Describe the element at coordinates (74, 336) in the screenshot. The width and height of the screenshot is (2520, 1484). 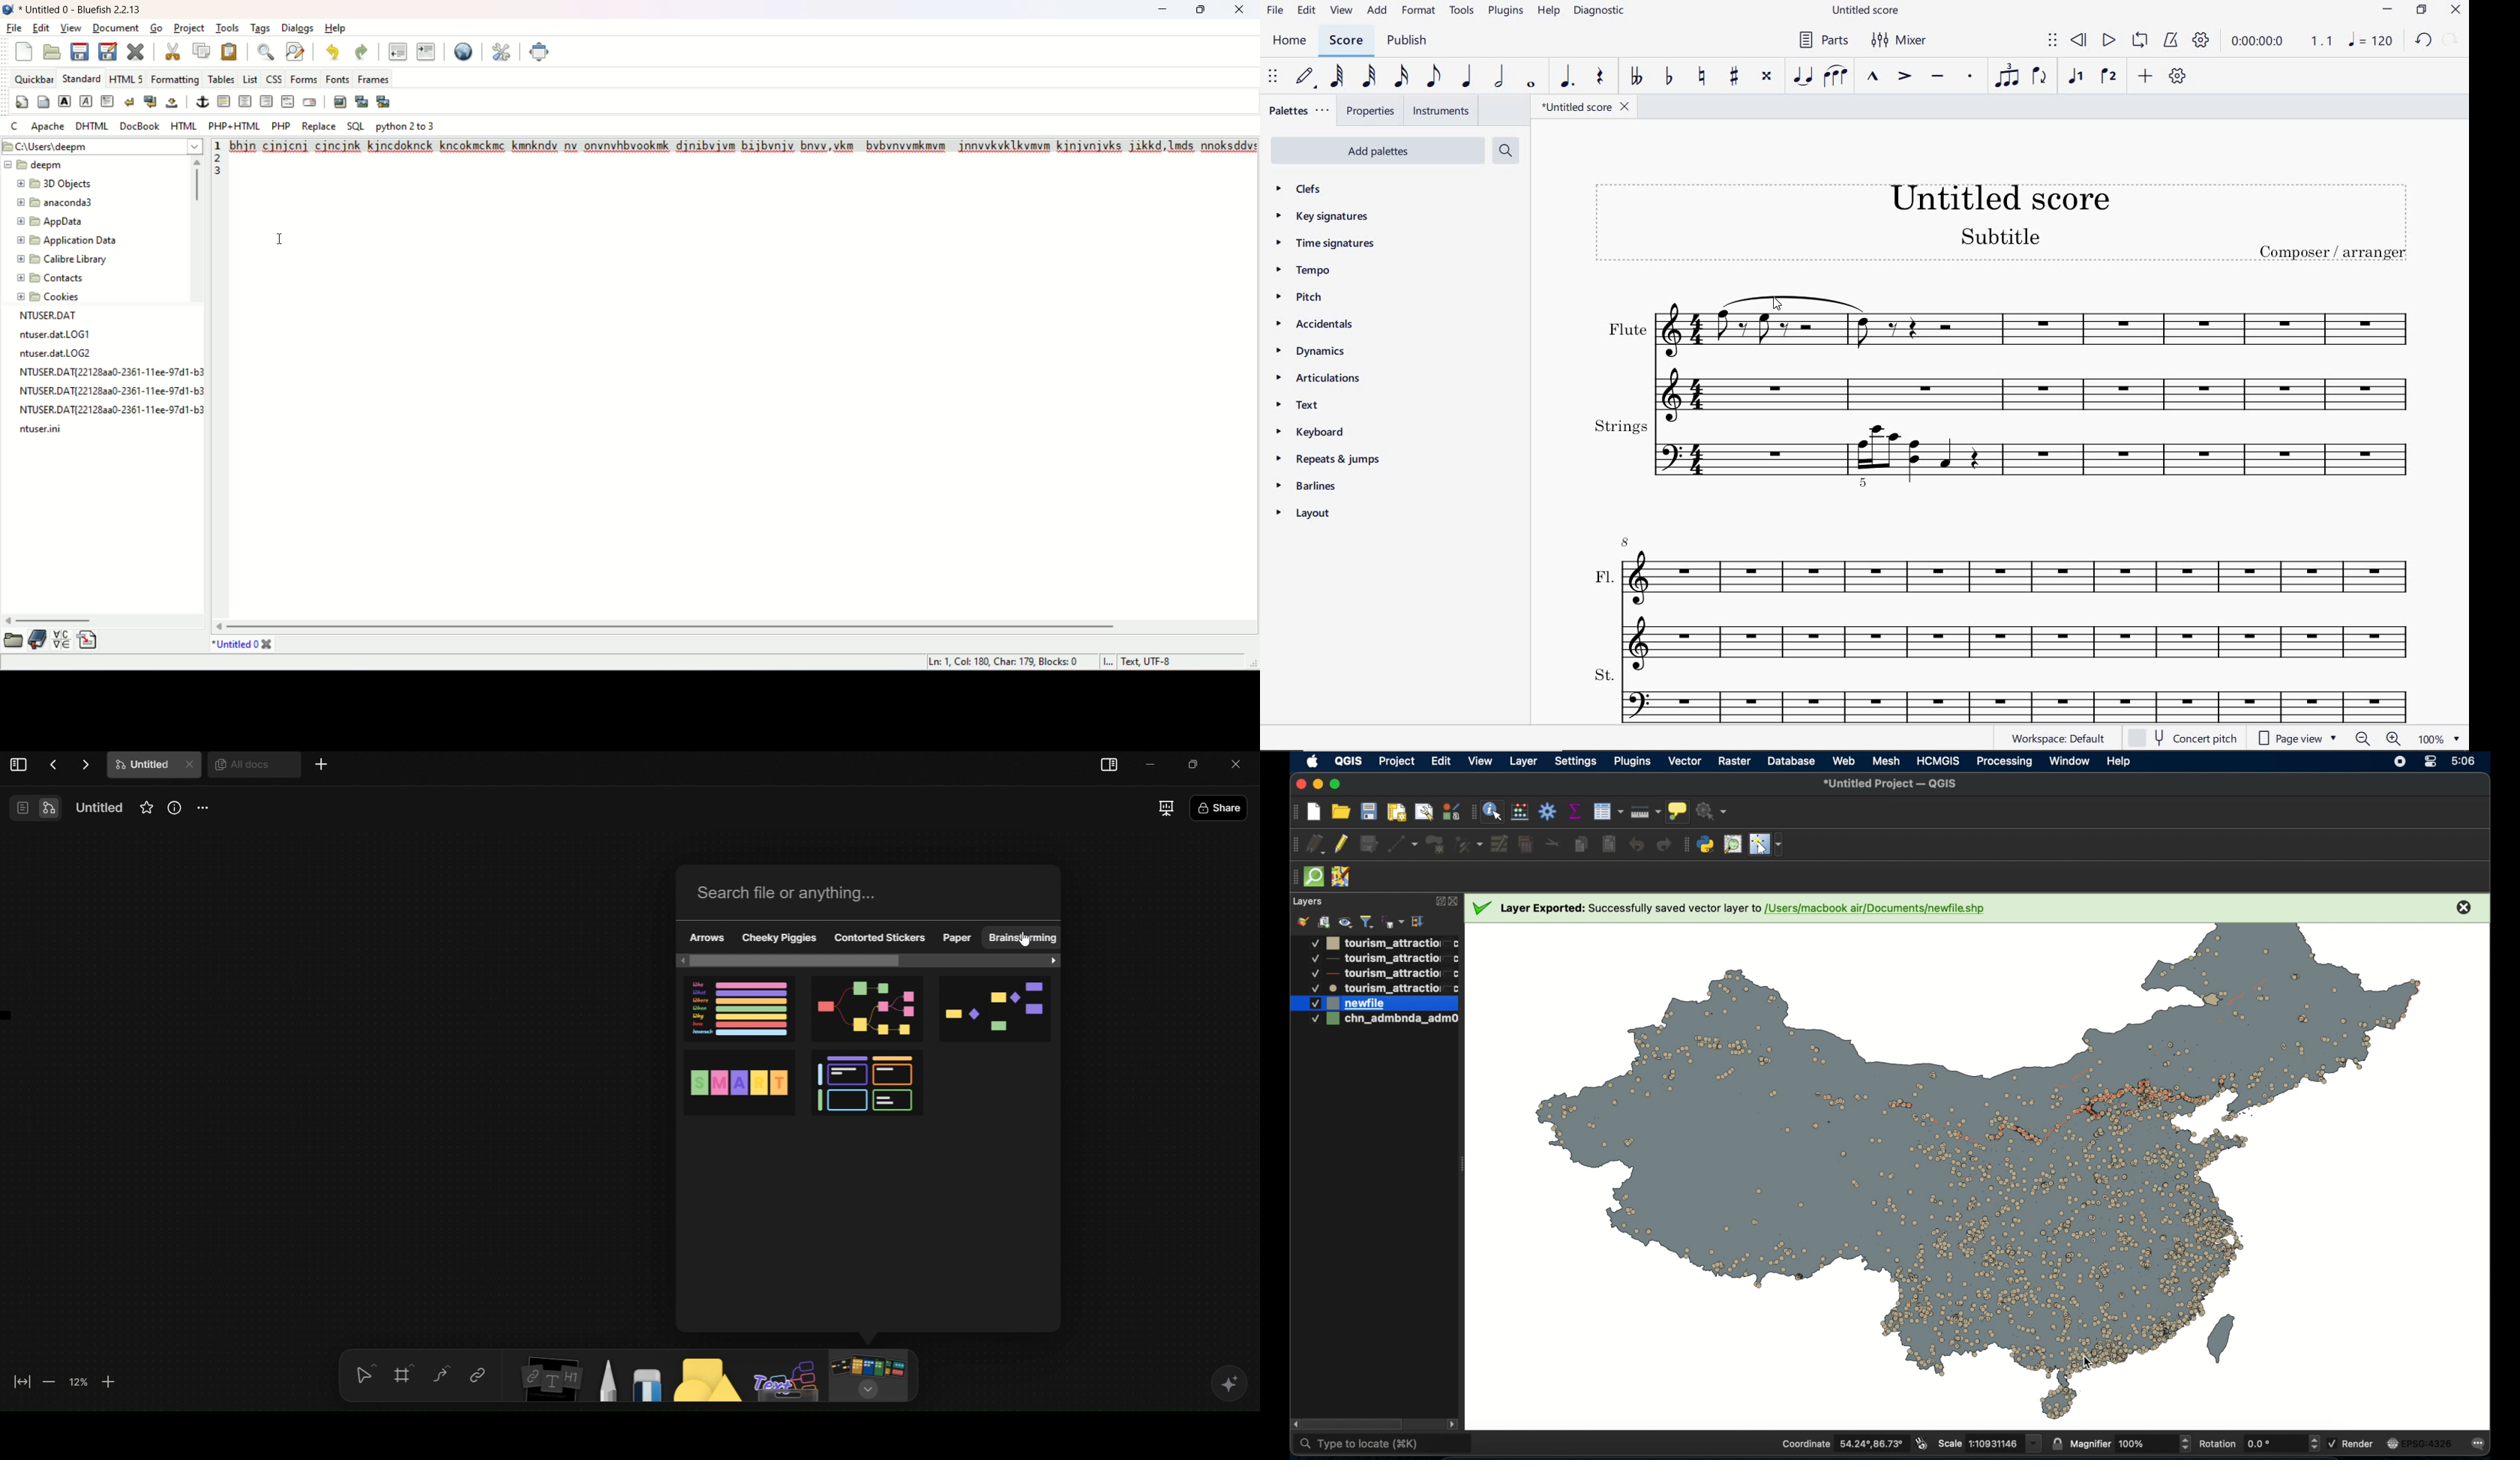
I see `file name` at that location.